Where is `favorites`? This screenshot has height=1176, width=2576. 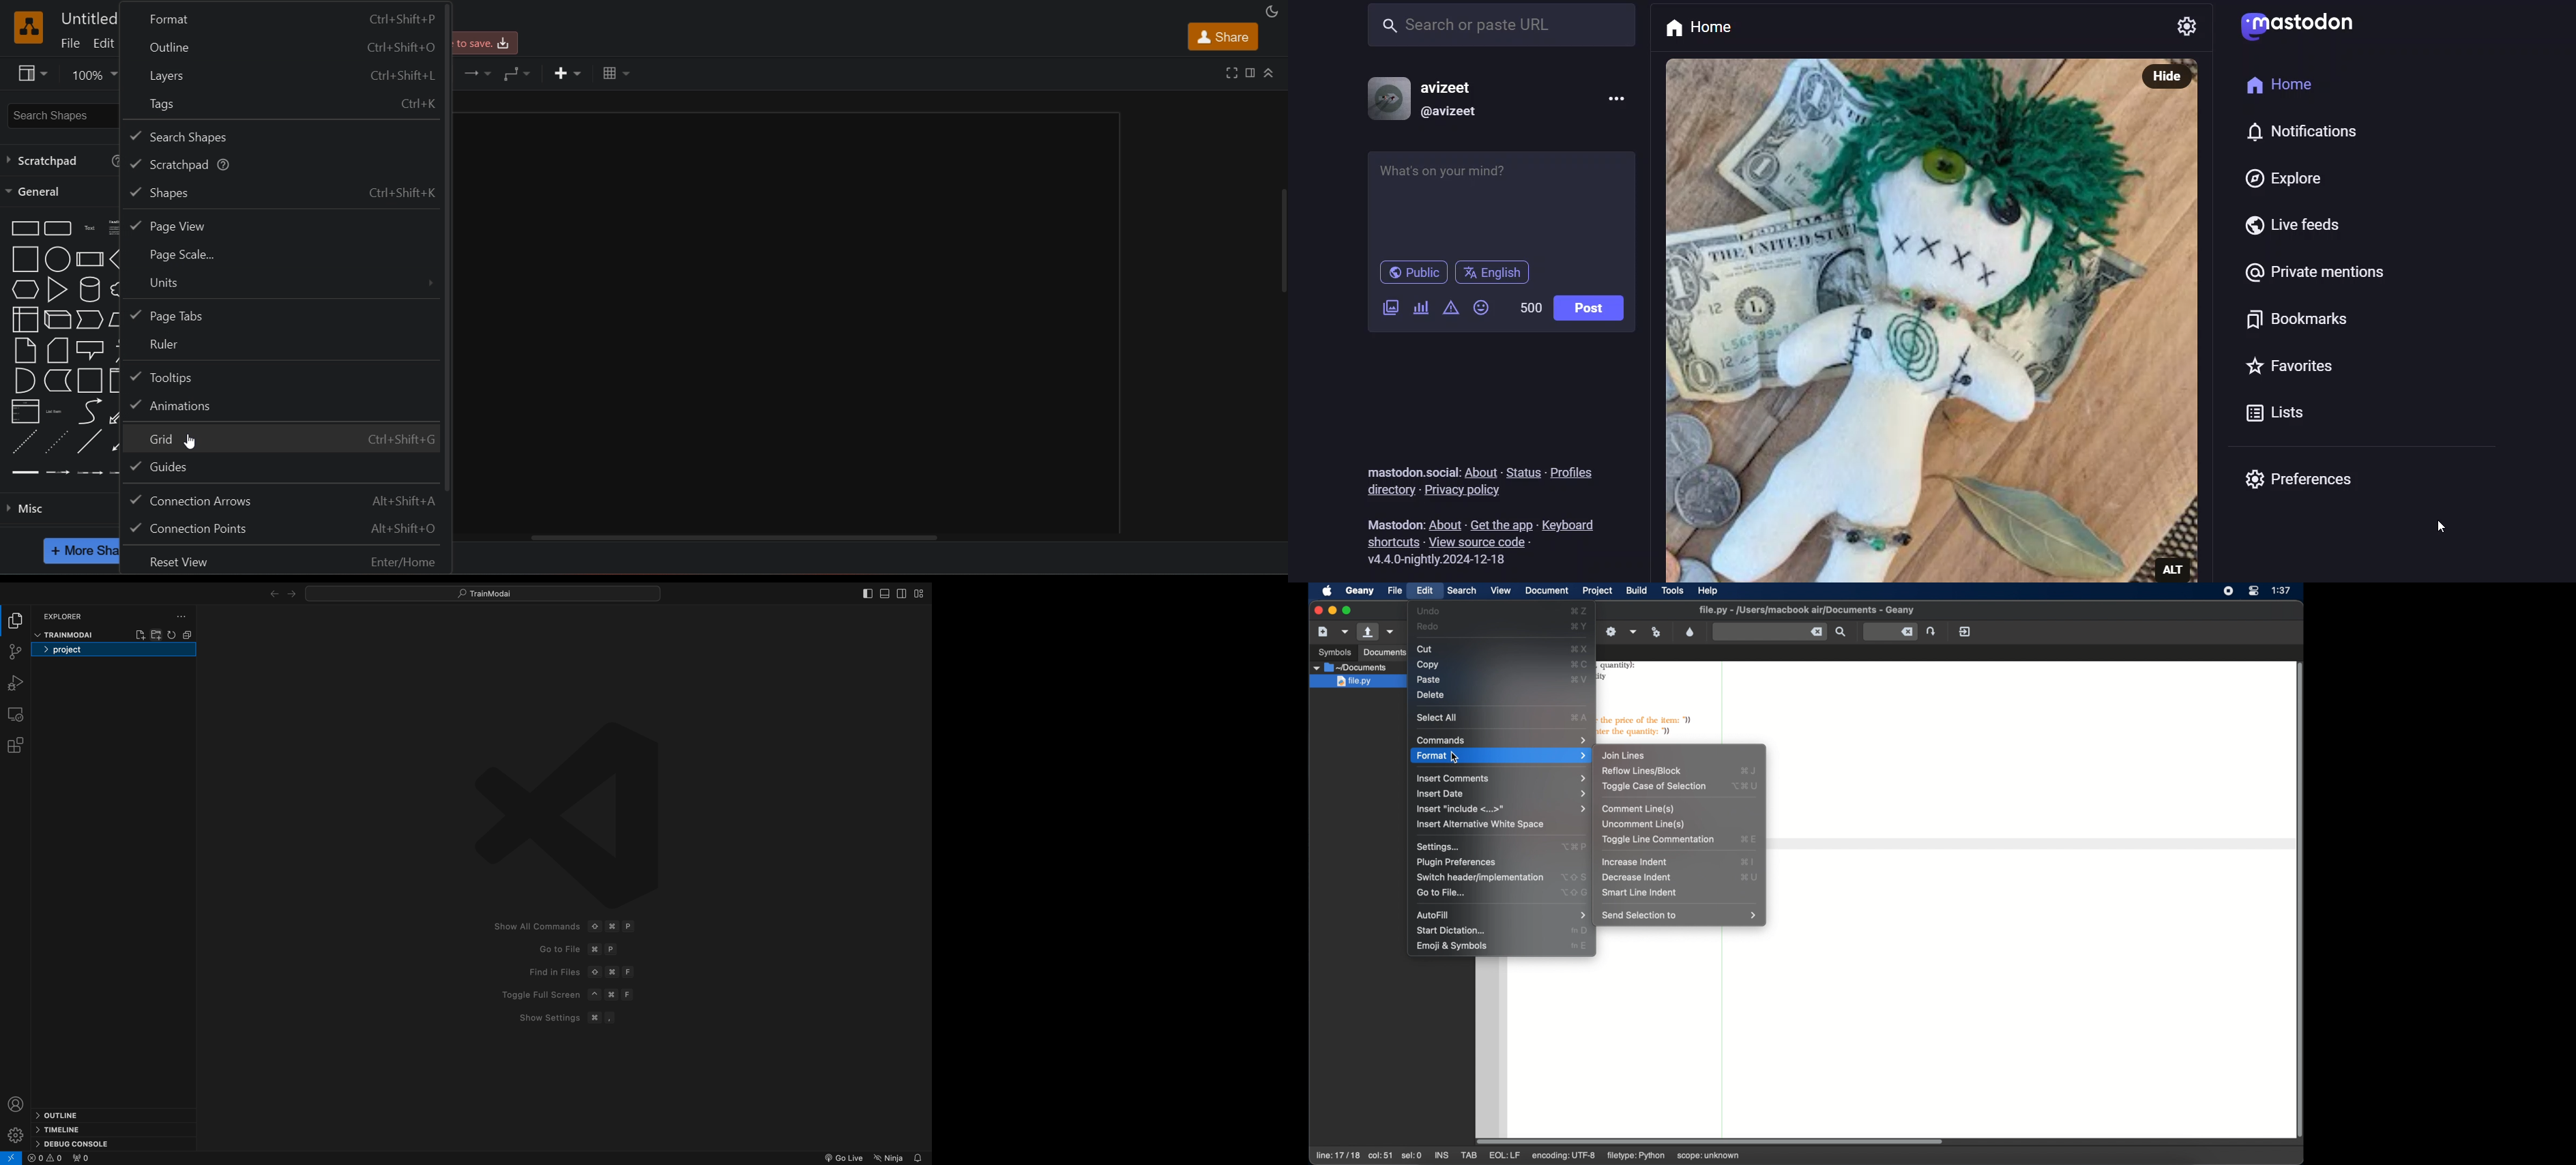 favorites is located at coordinates (2296, 368).